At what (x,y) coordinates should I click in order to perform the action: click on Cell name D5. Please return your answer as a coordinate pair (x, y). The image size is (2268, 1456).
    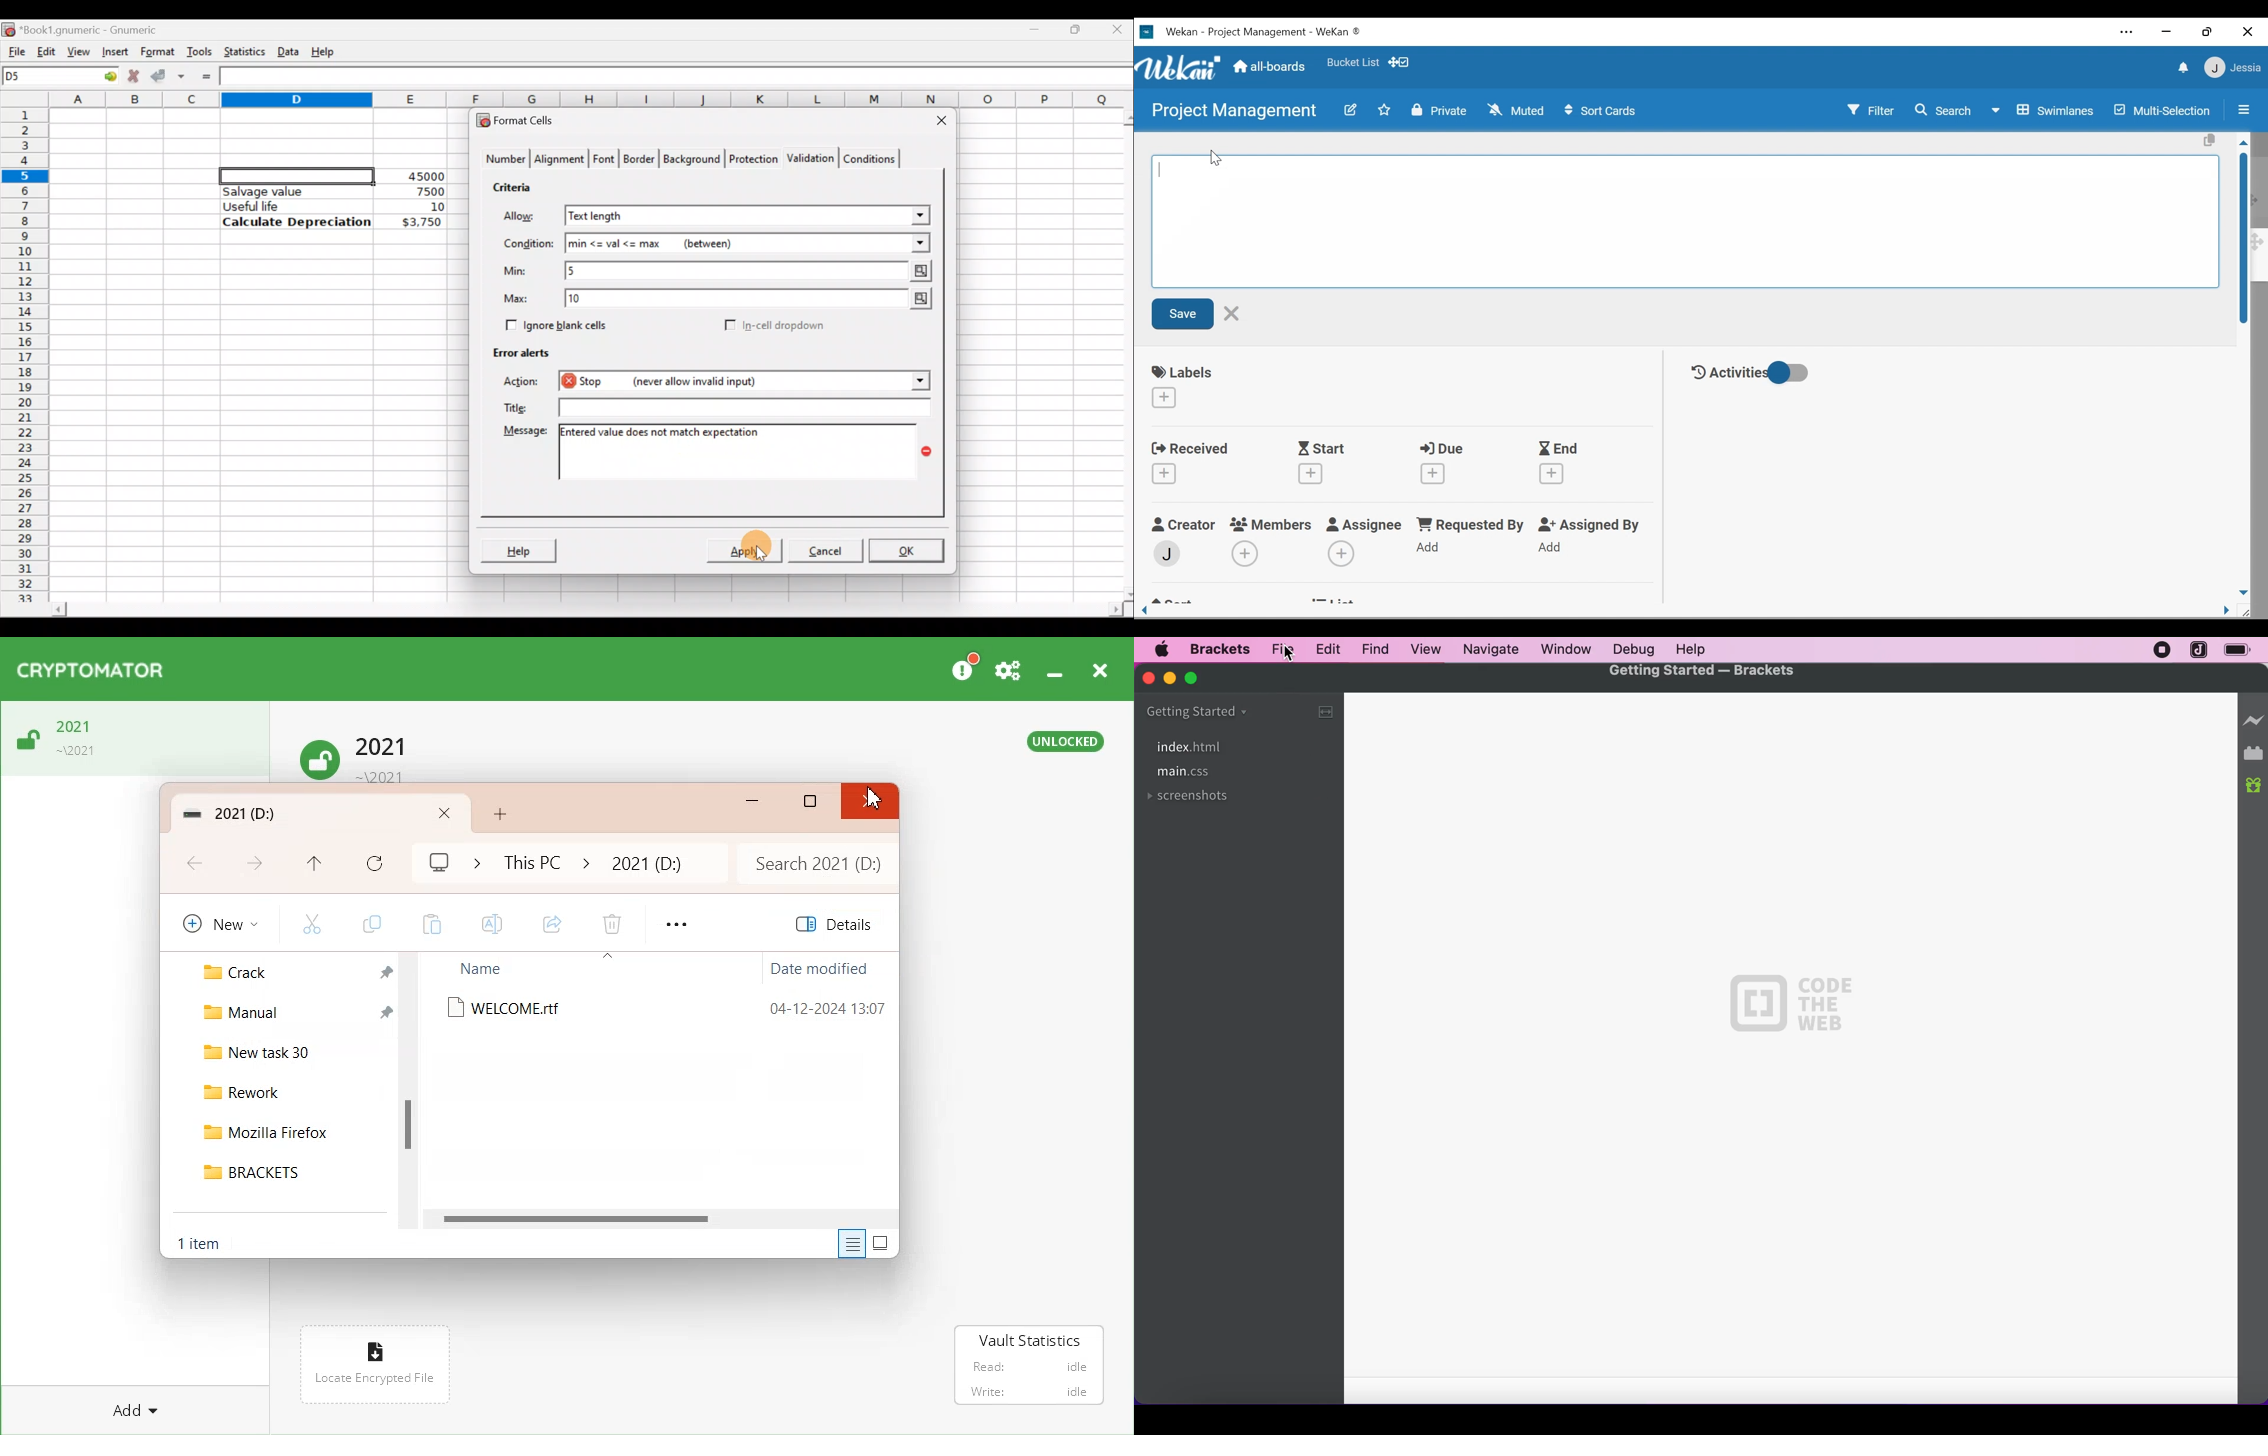
    Looking at the image, I should click on (46, 77).